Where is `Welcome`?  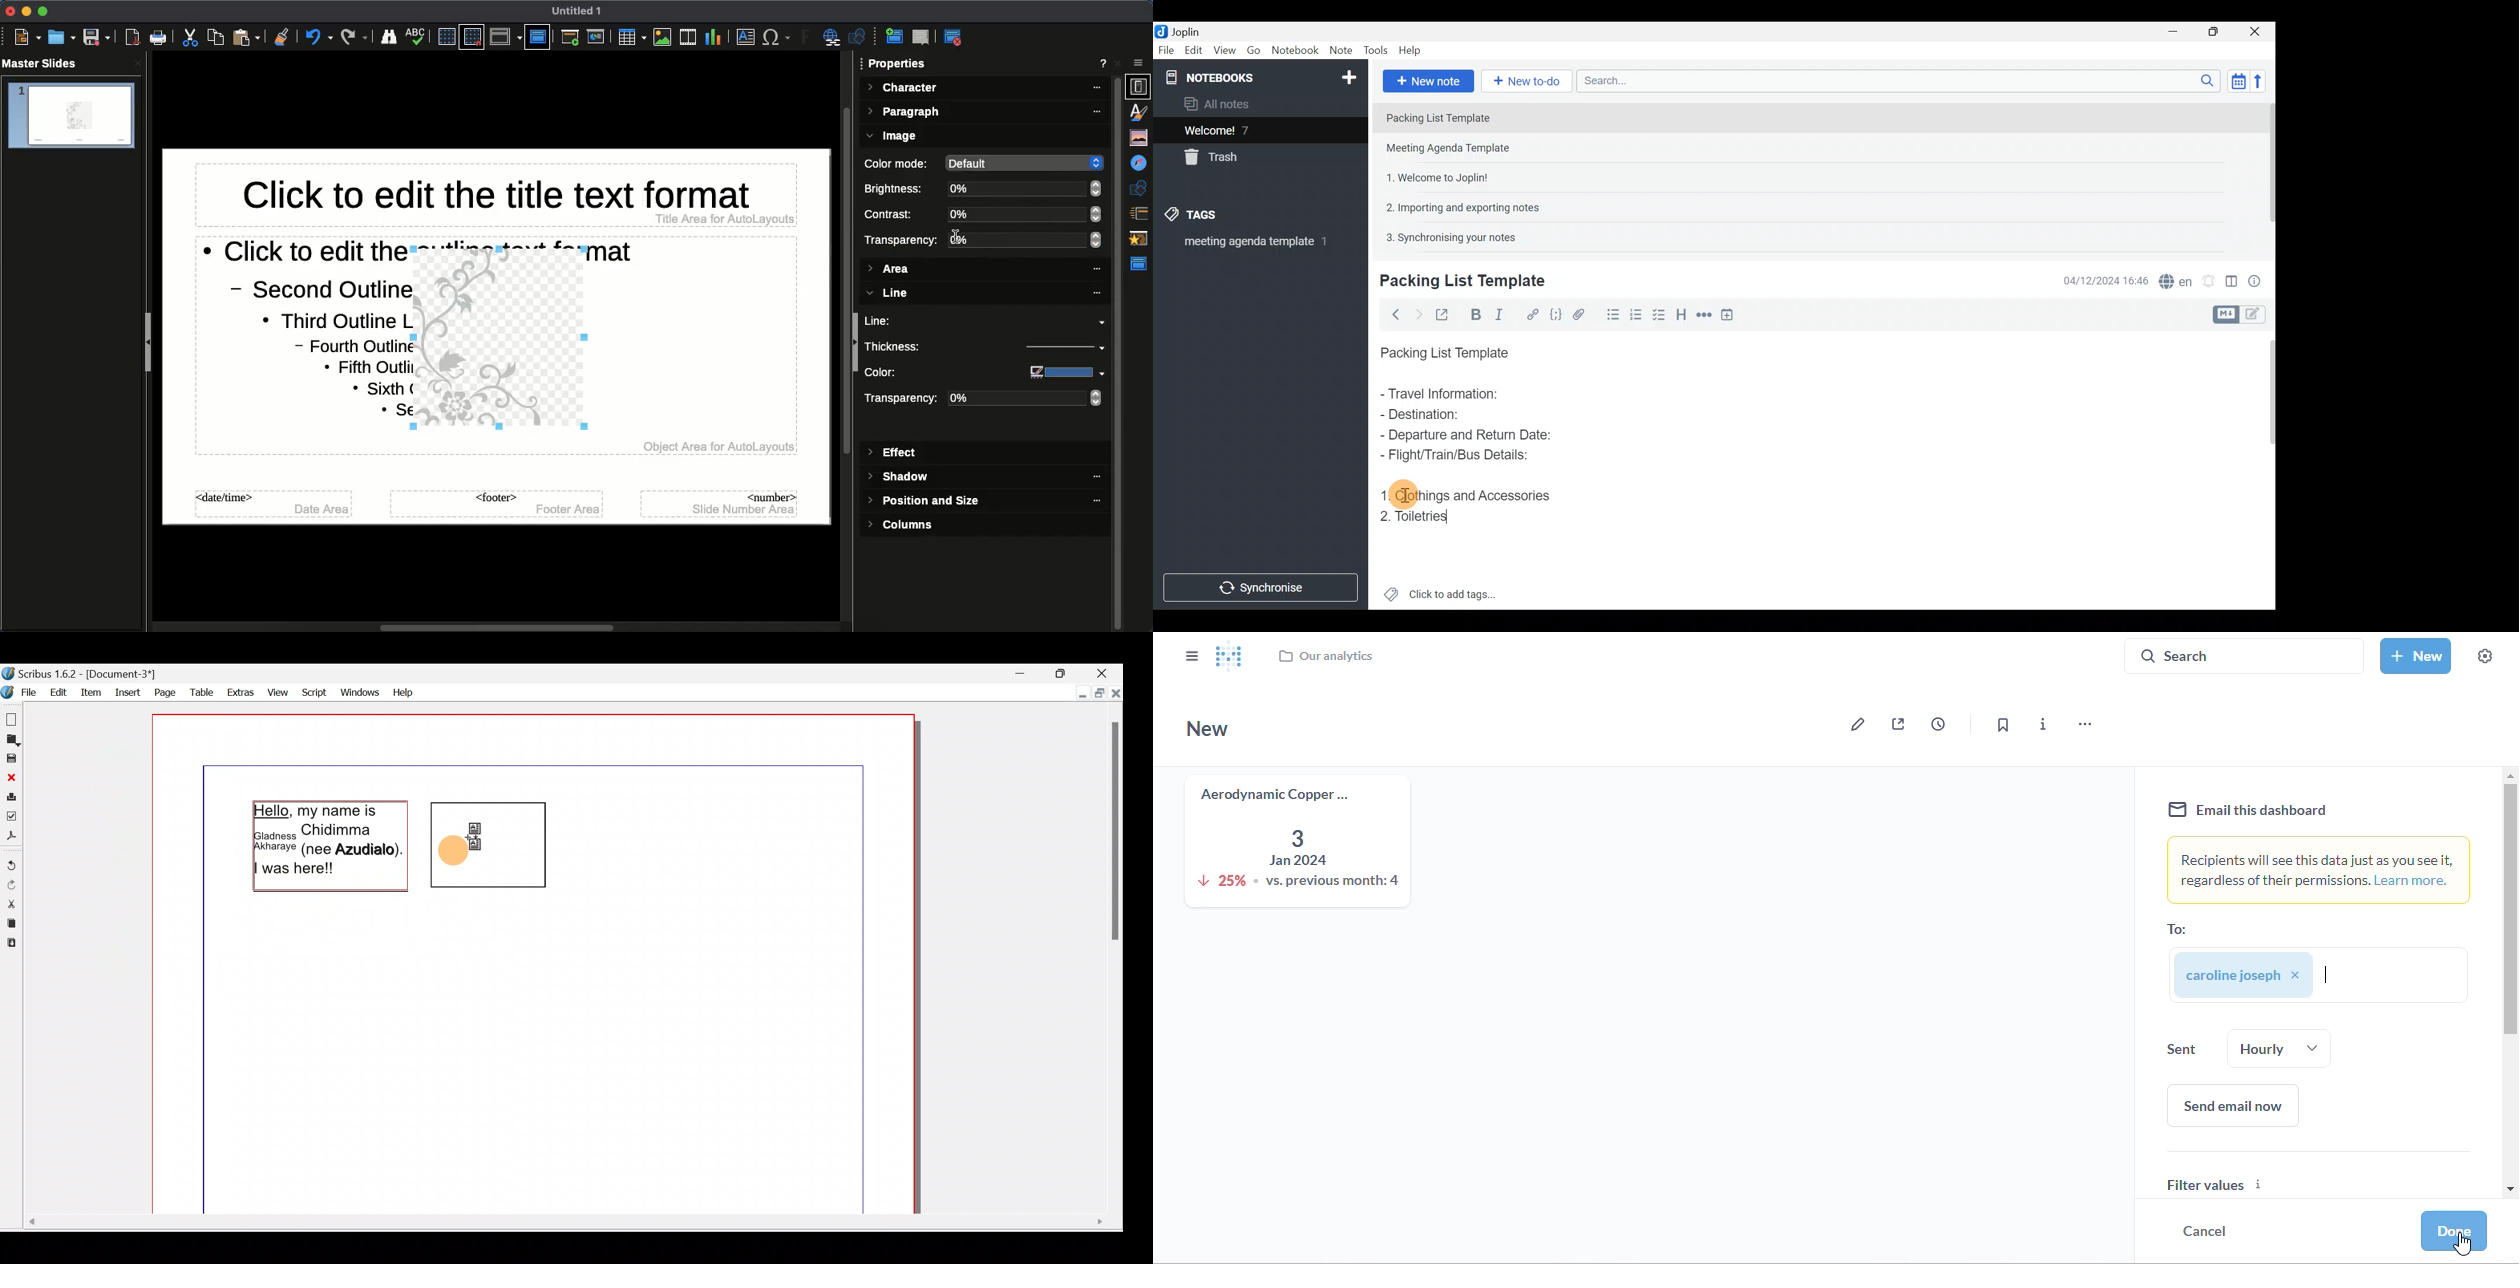
Welcome is located at coordinates (1243, 130).